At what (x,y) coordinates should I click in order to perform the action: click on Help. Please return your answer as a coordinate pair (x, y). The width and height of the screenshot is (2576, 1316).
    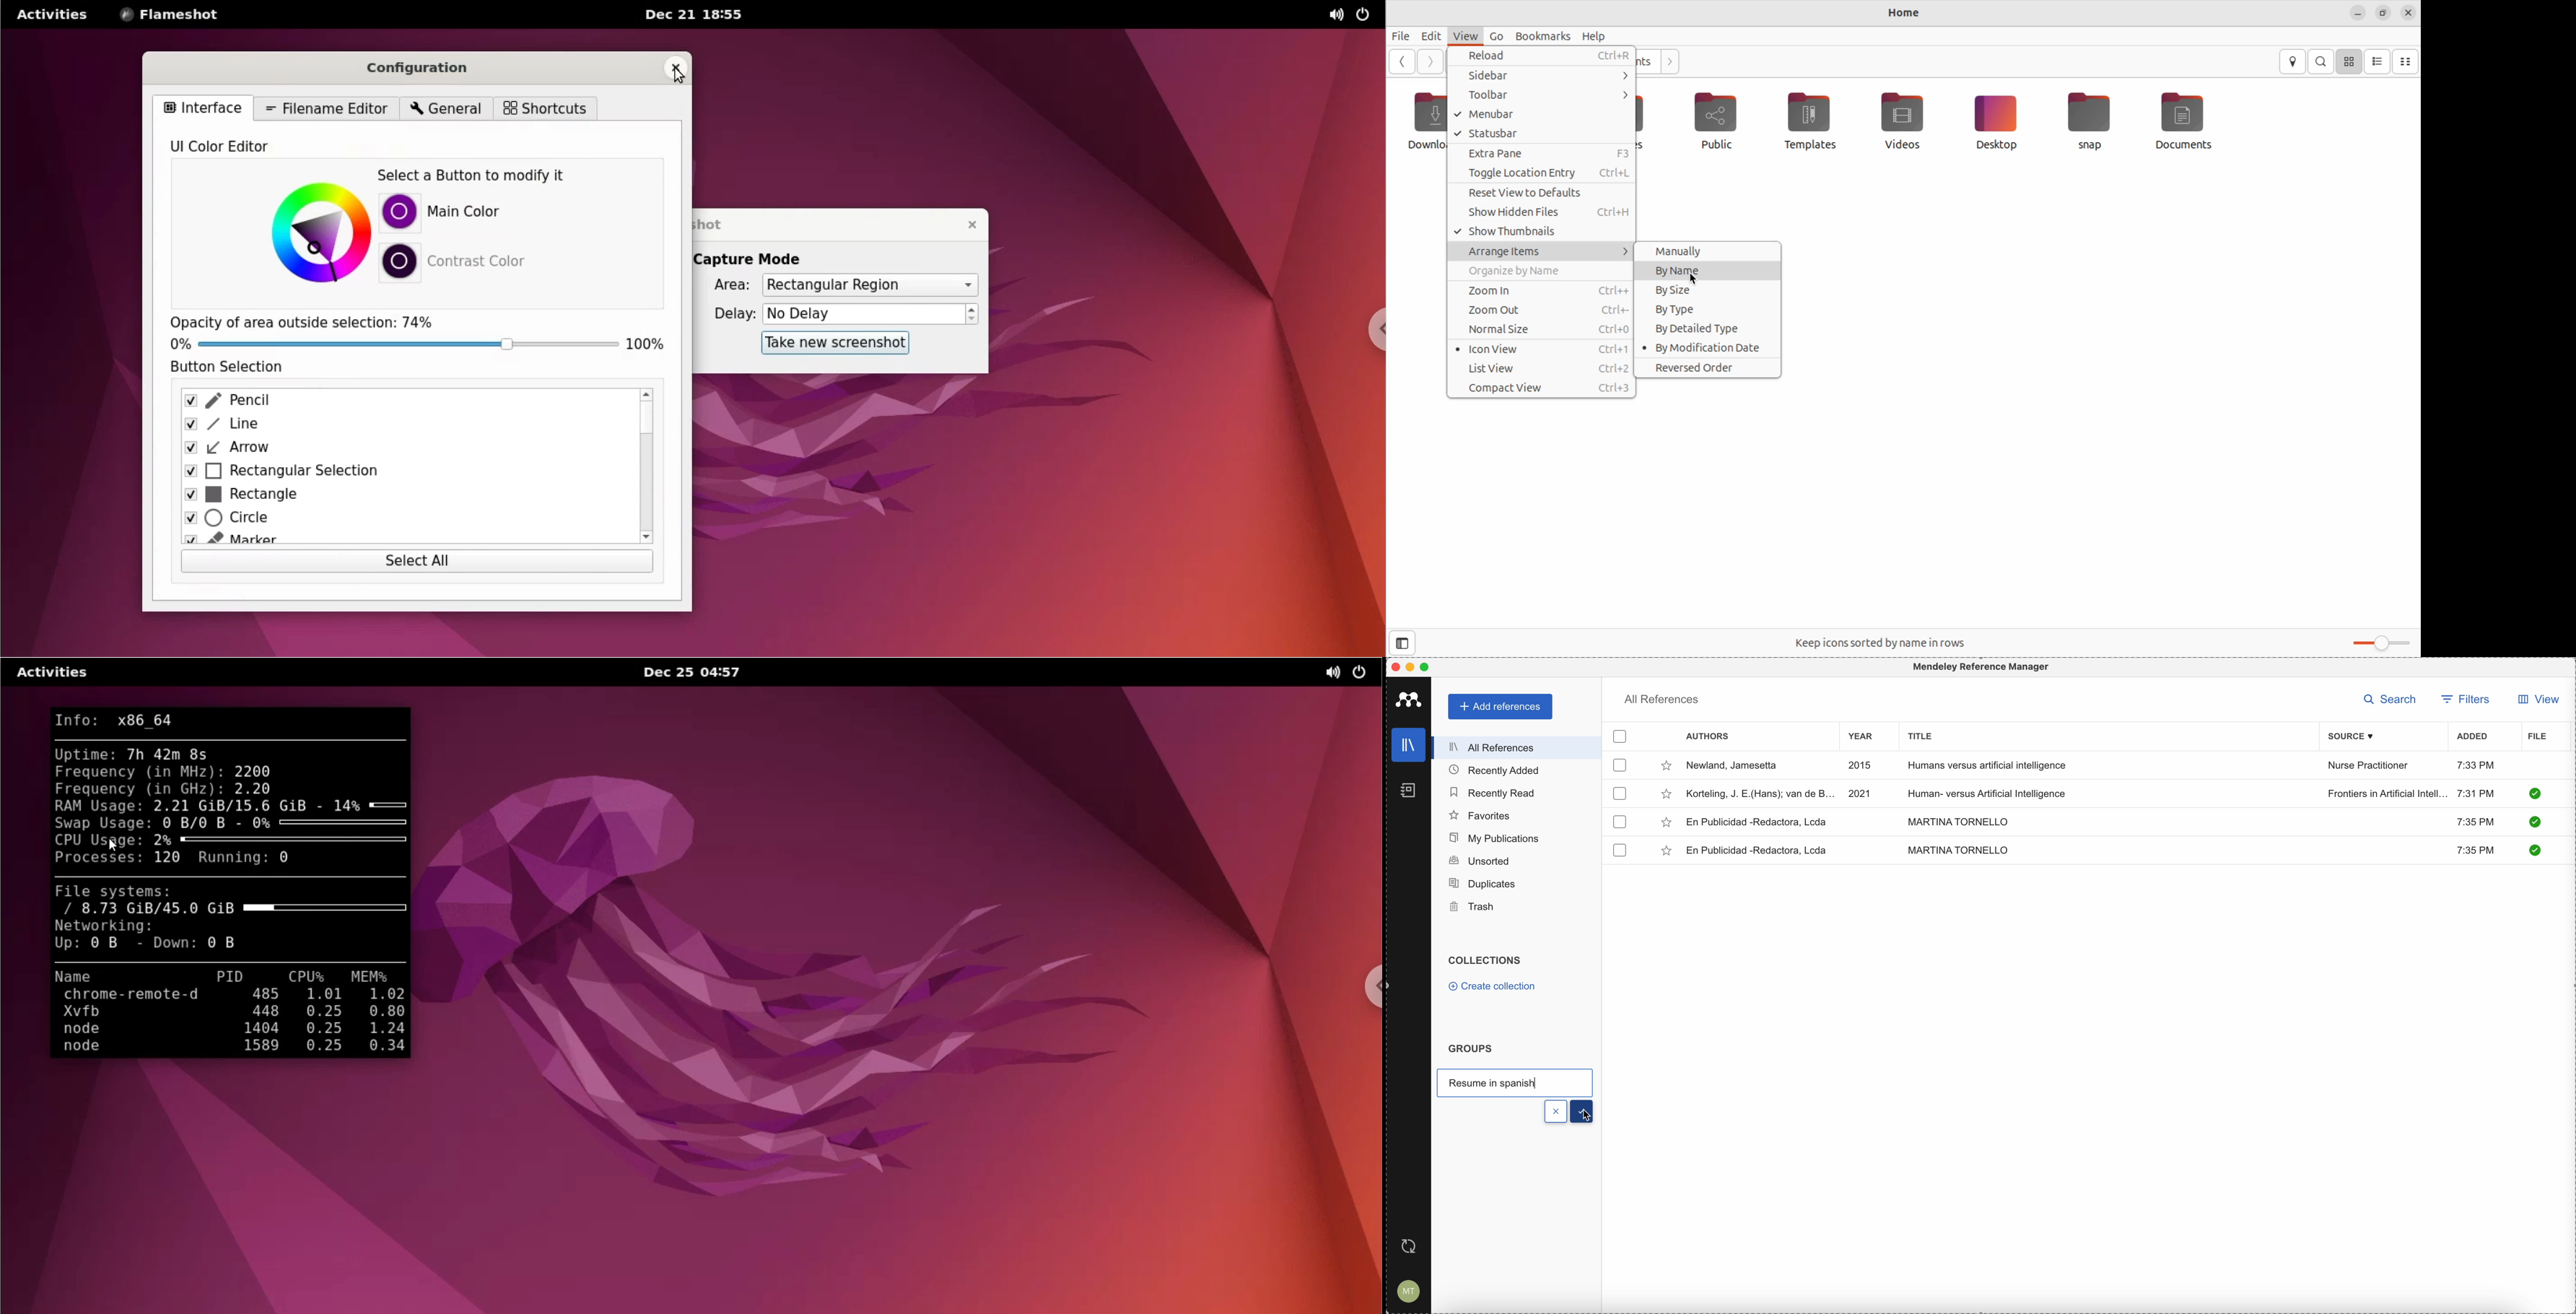
    Looking at the image, I should click on (1594, 36).